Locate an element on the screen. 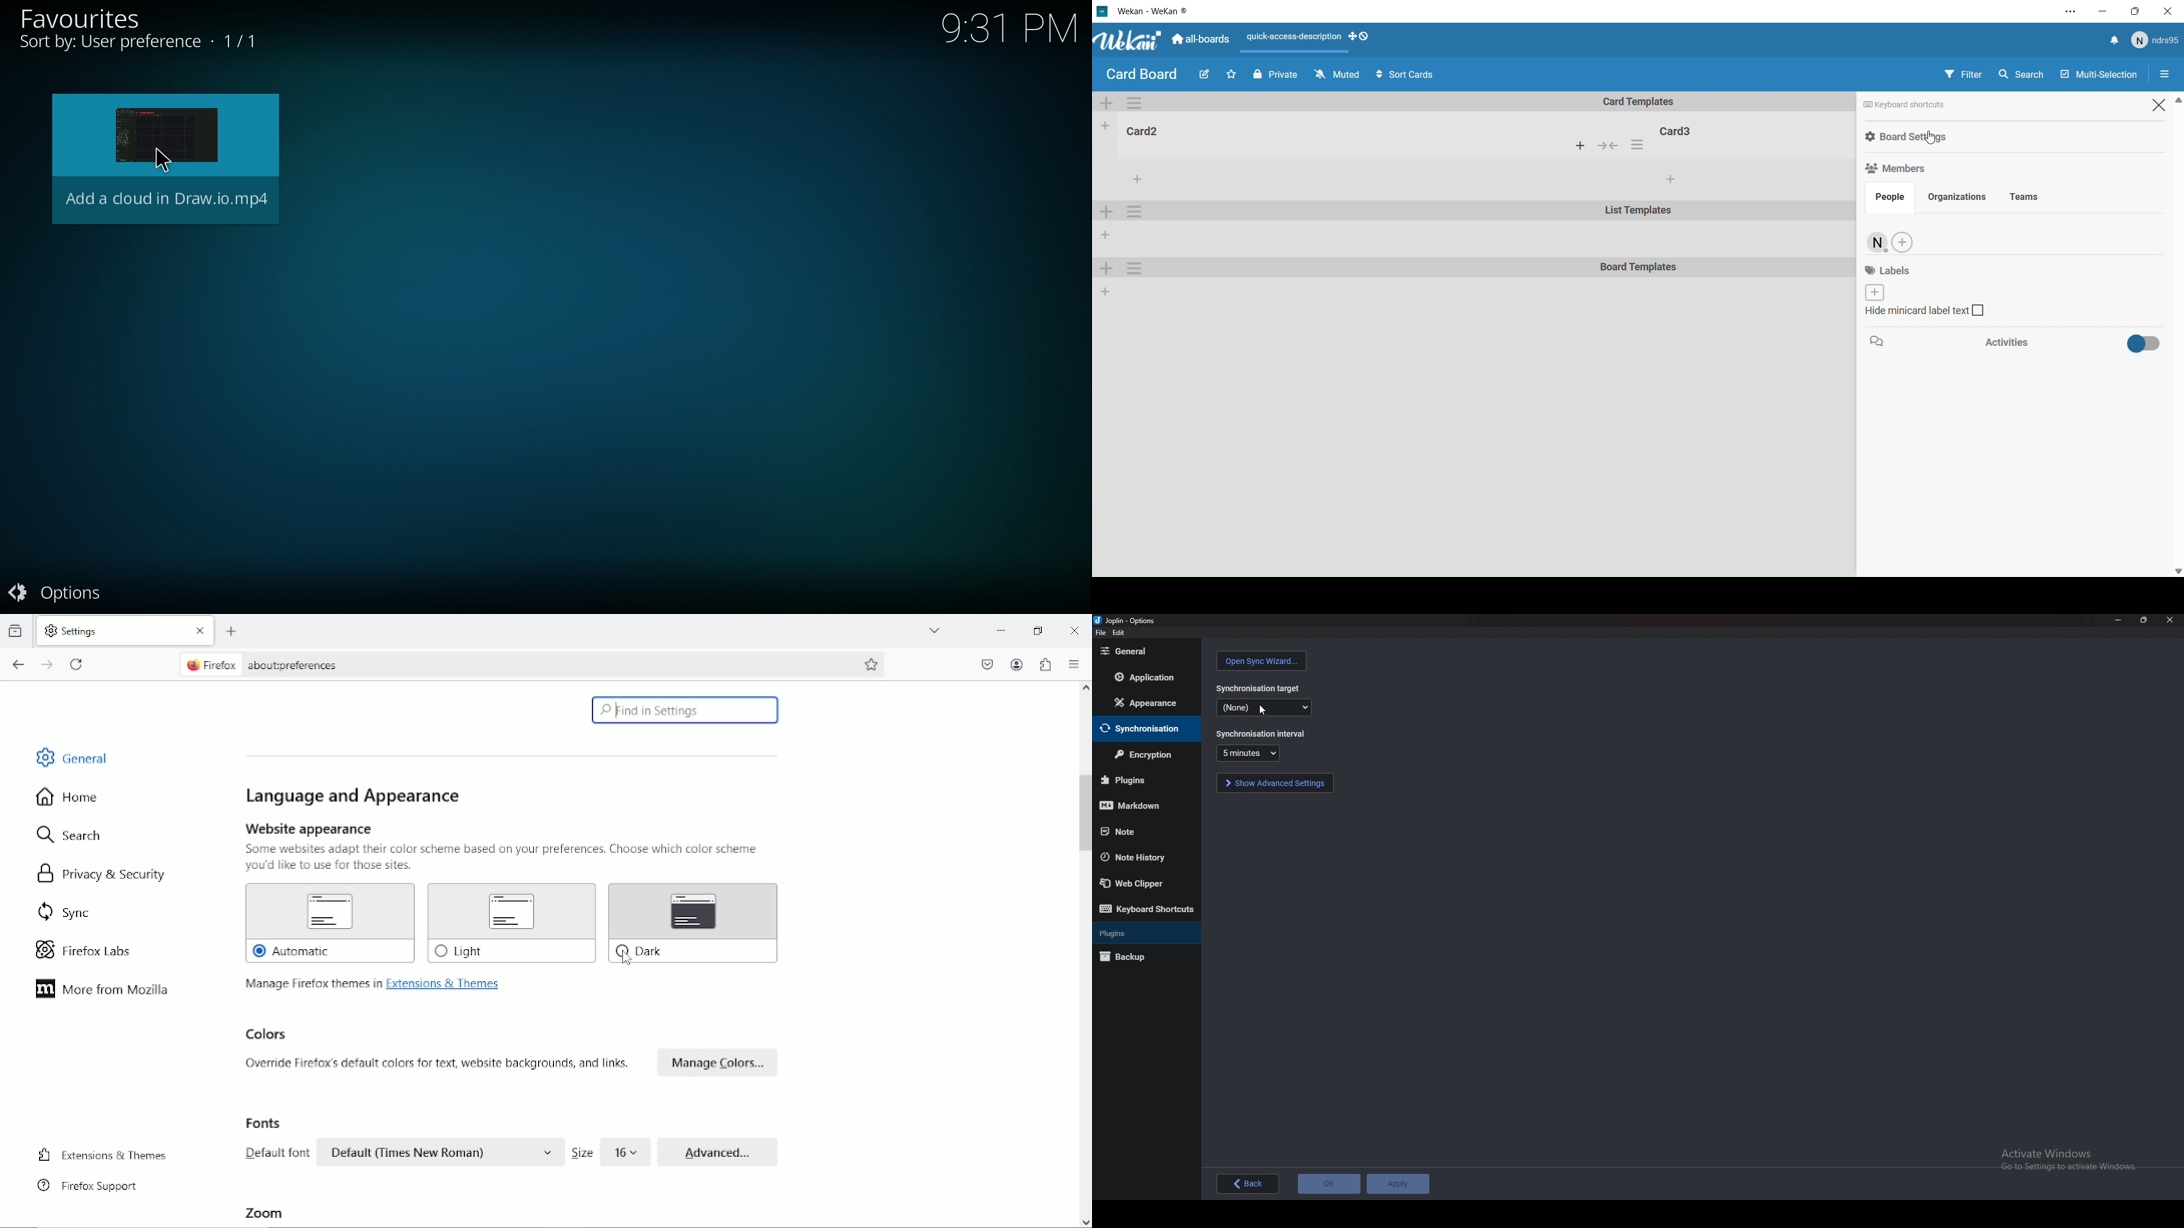 This screenshot has width=2184, height=1232. sync is located at coordinates (67, 913).